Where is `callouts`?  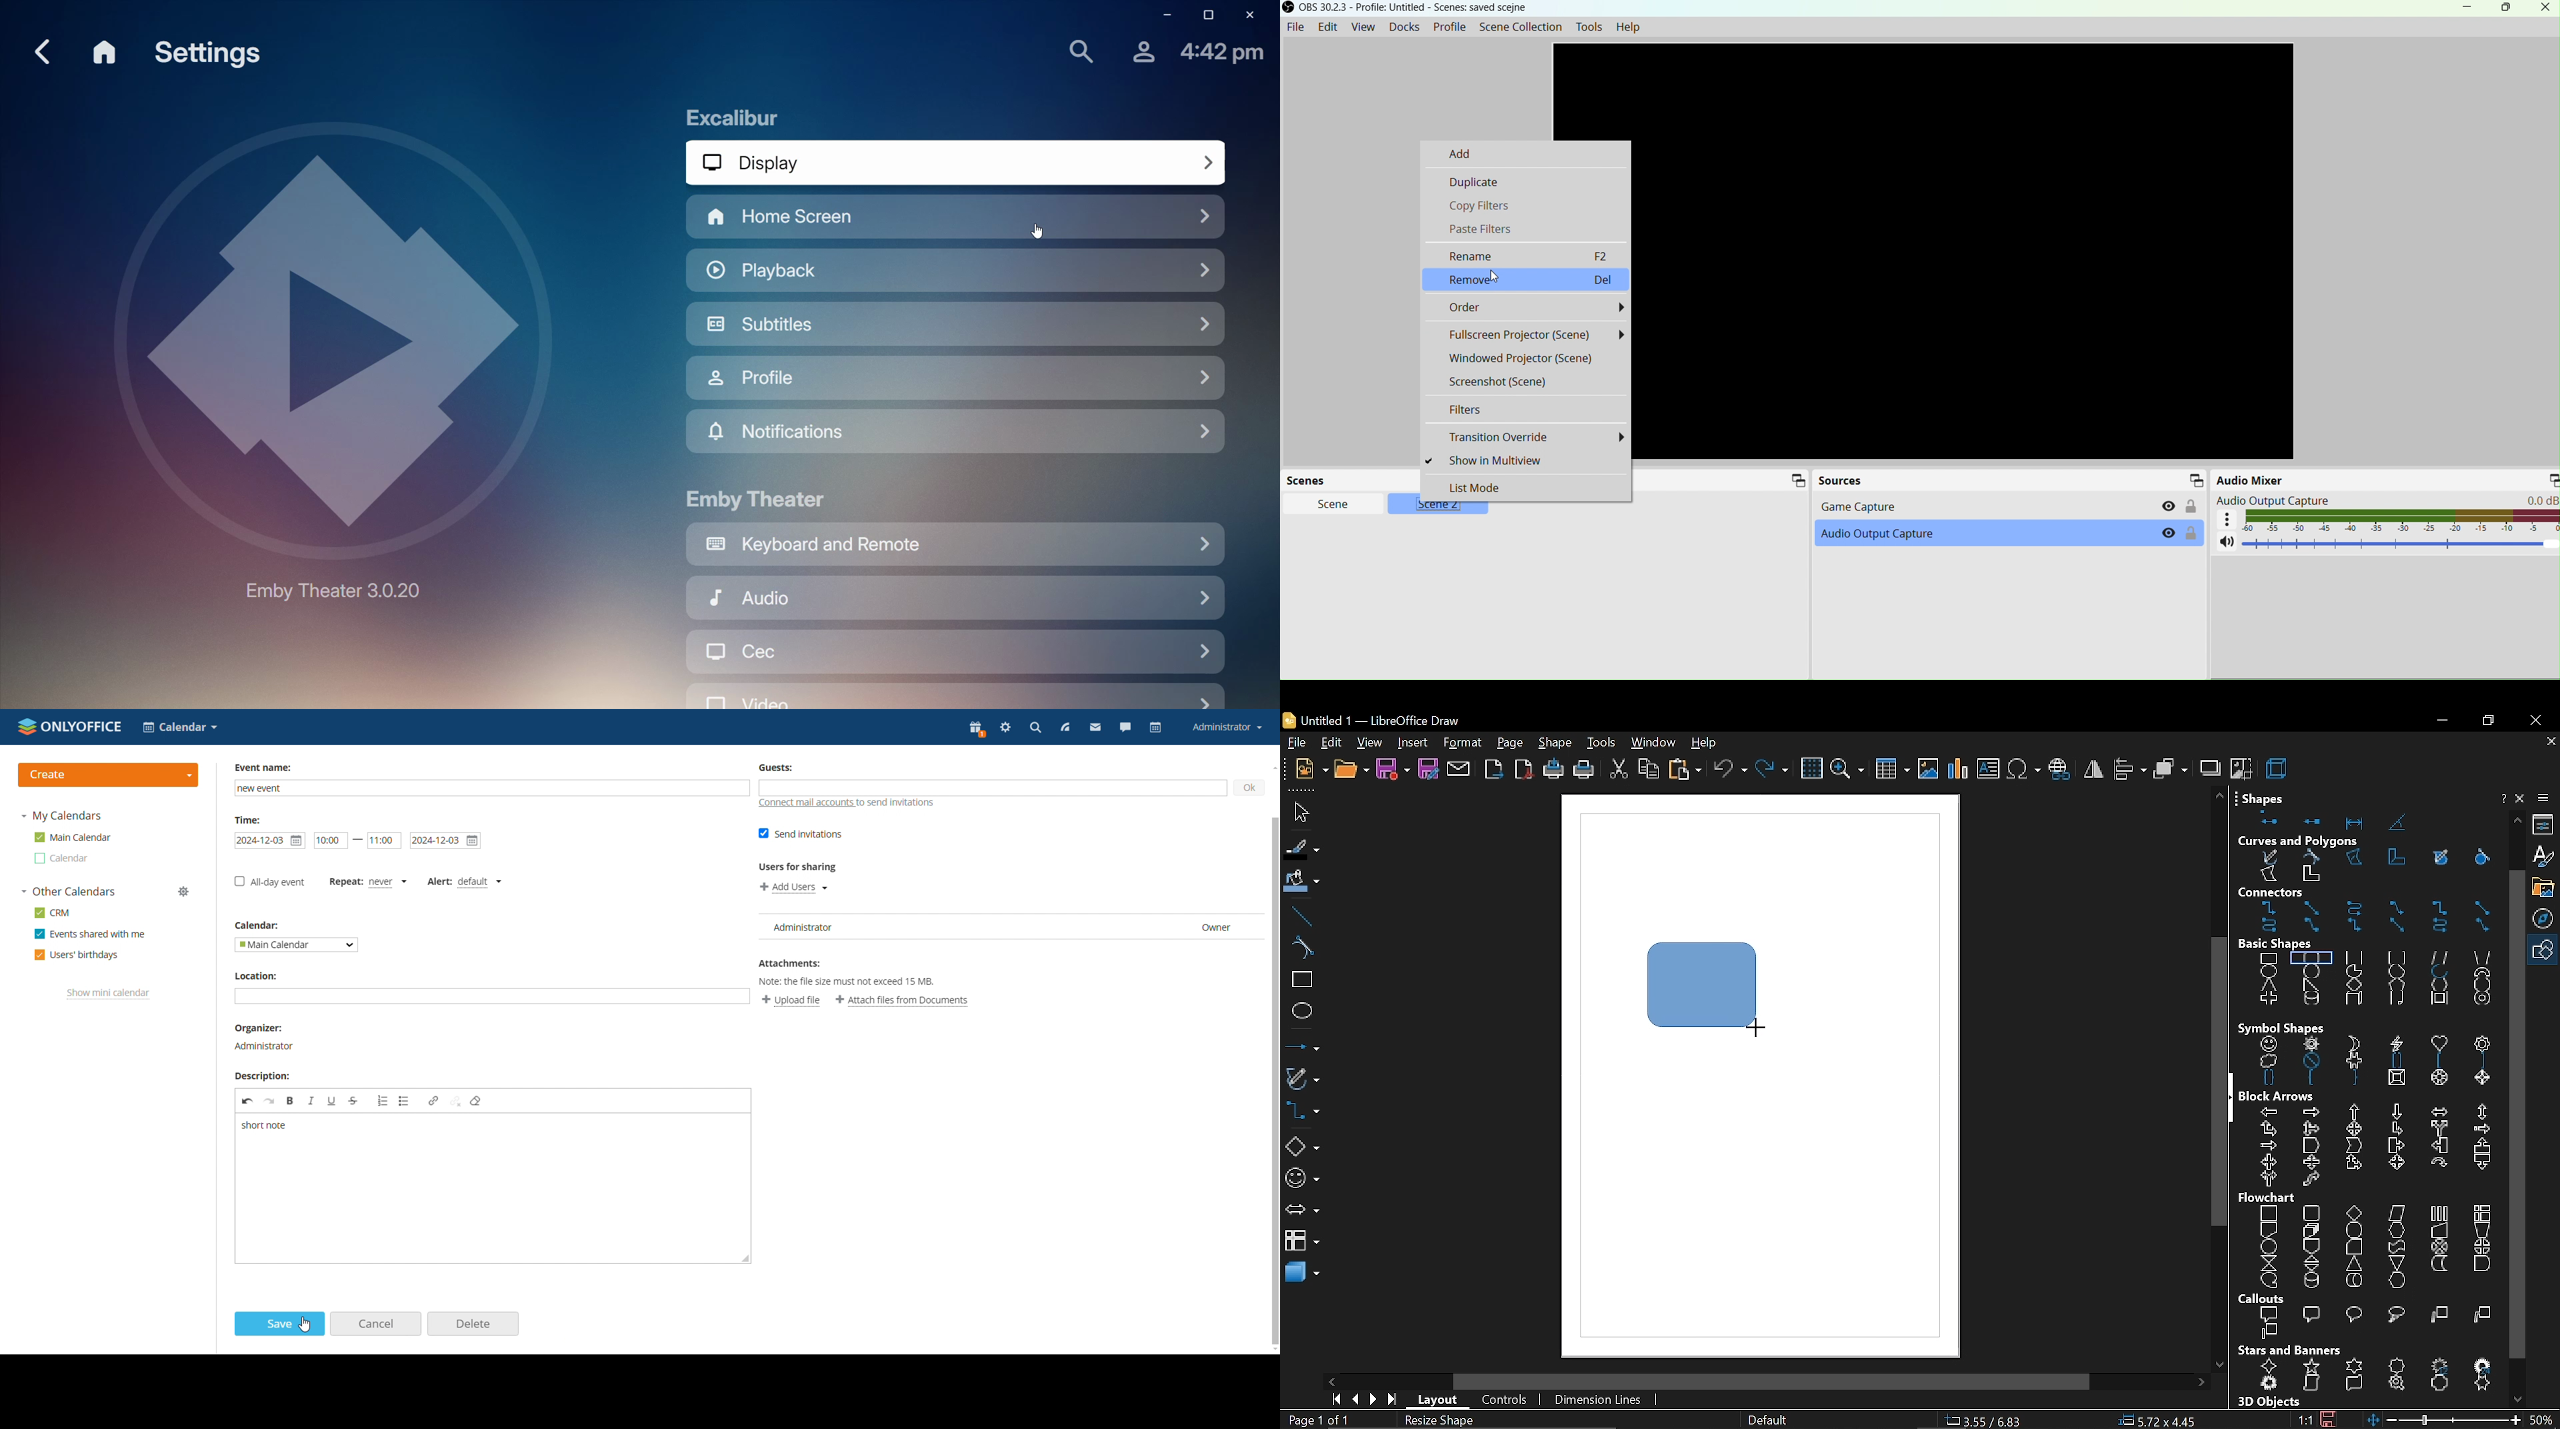 callouts is located at coordinates (2265, 1299).